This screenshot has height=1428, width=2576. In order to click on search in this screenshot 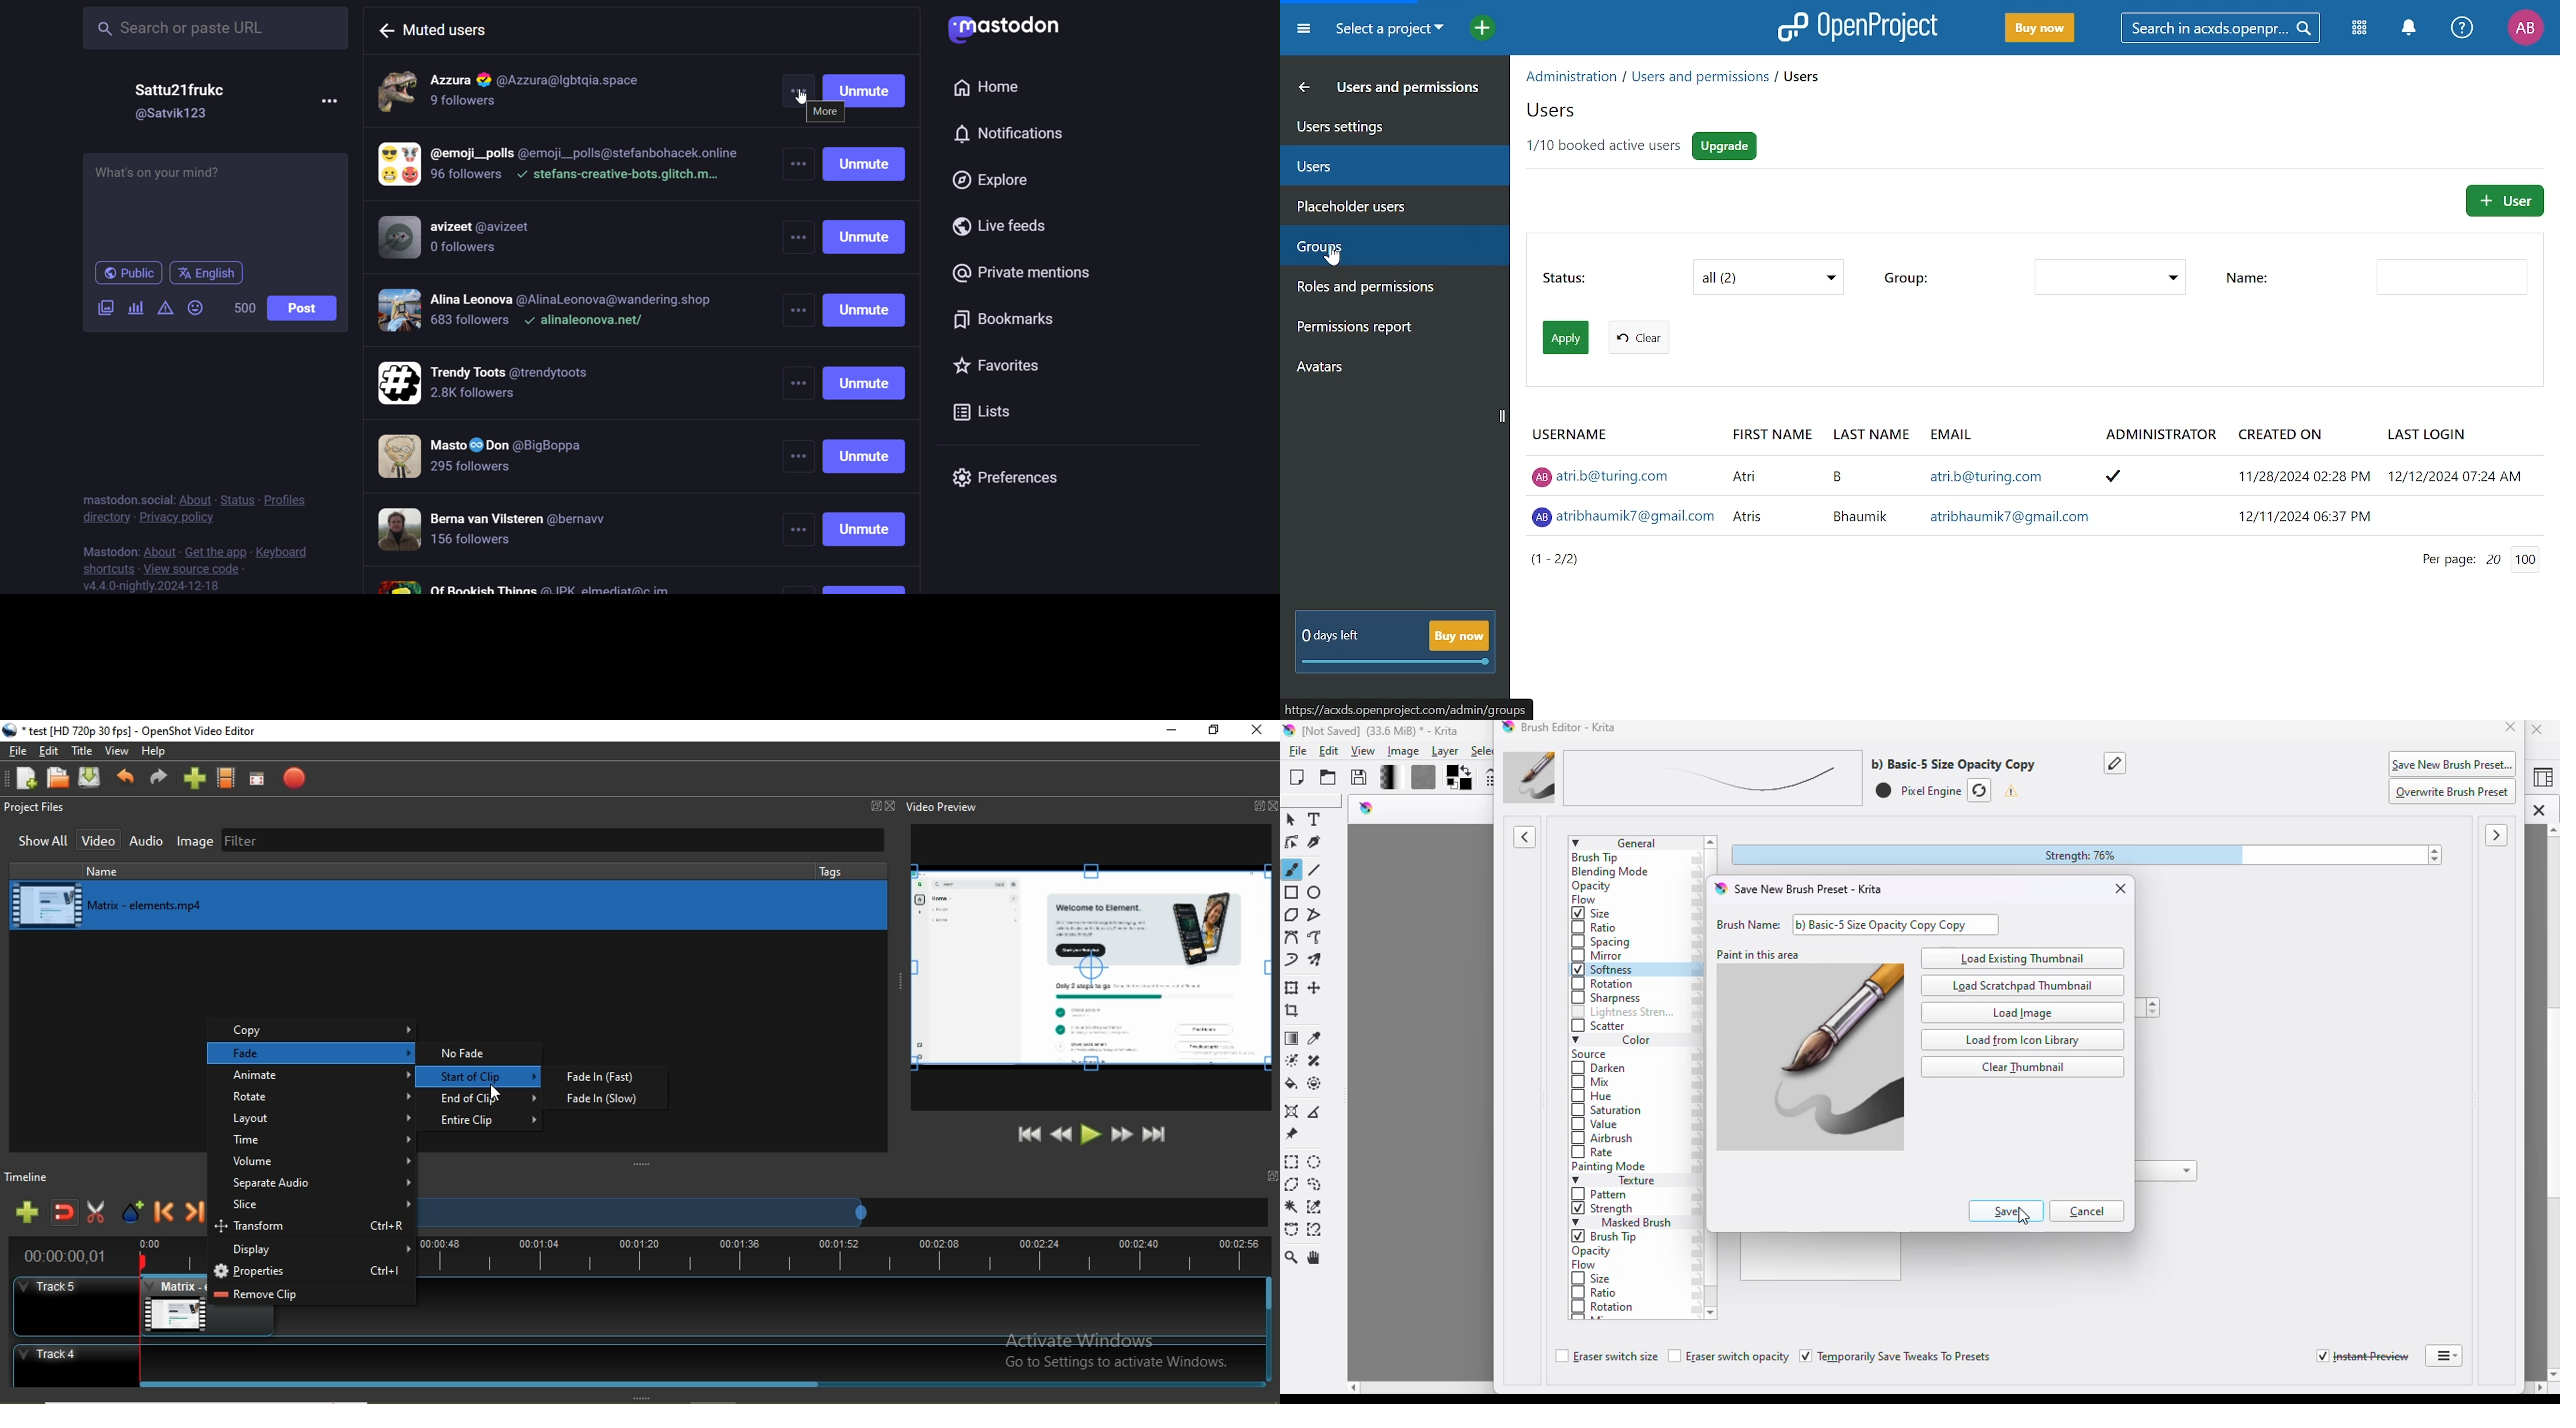, I will do `click(2217, 27)`.